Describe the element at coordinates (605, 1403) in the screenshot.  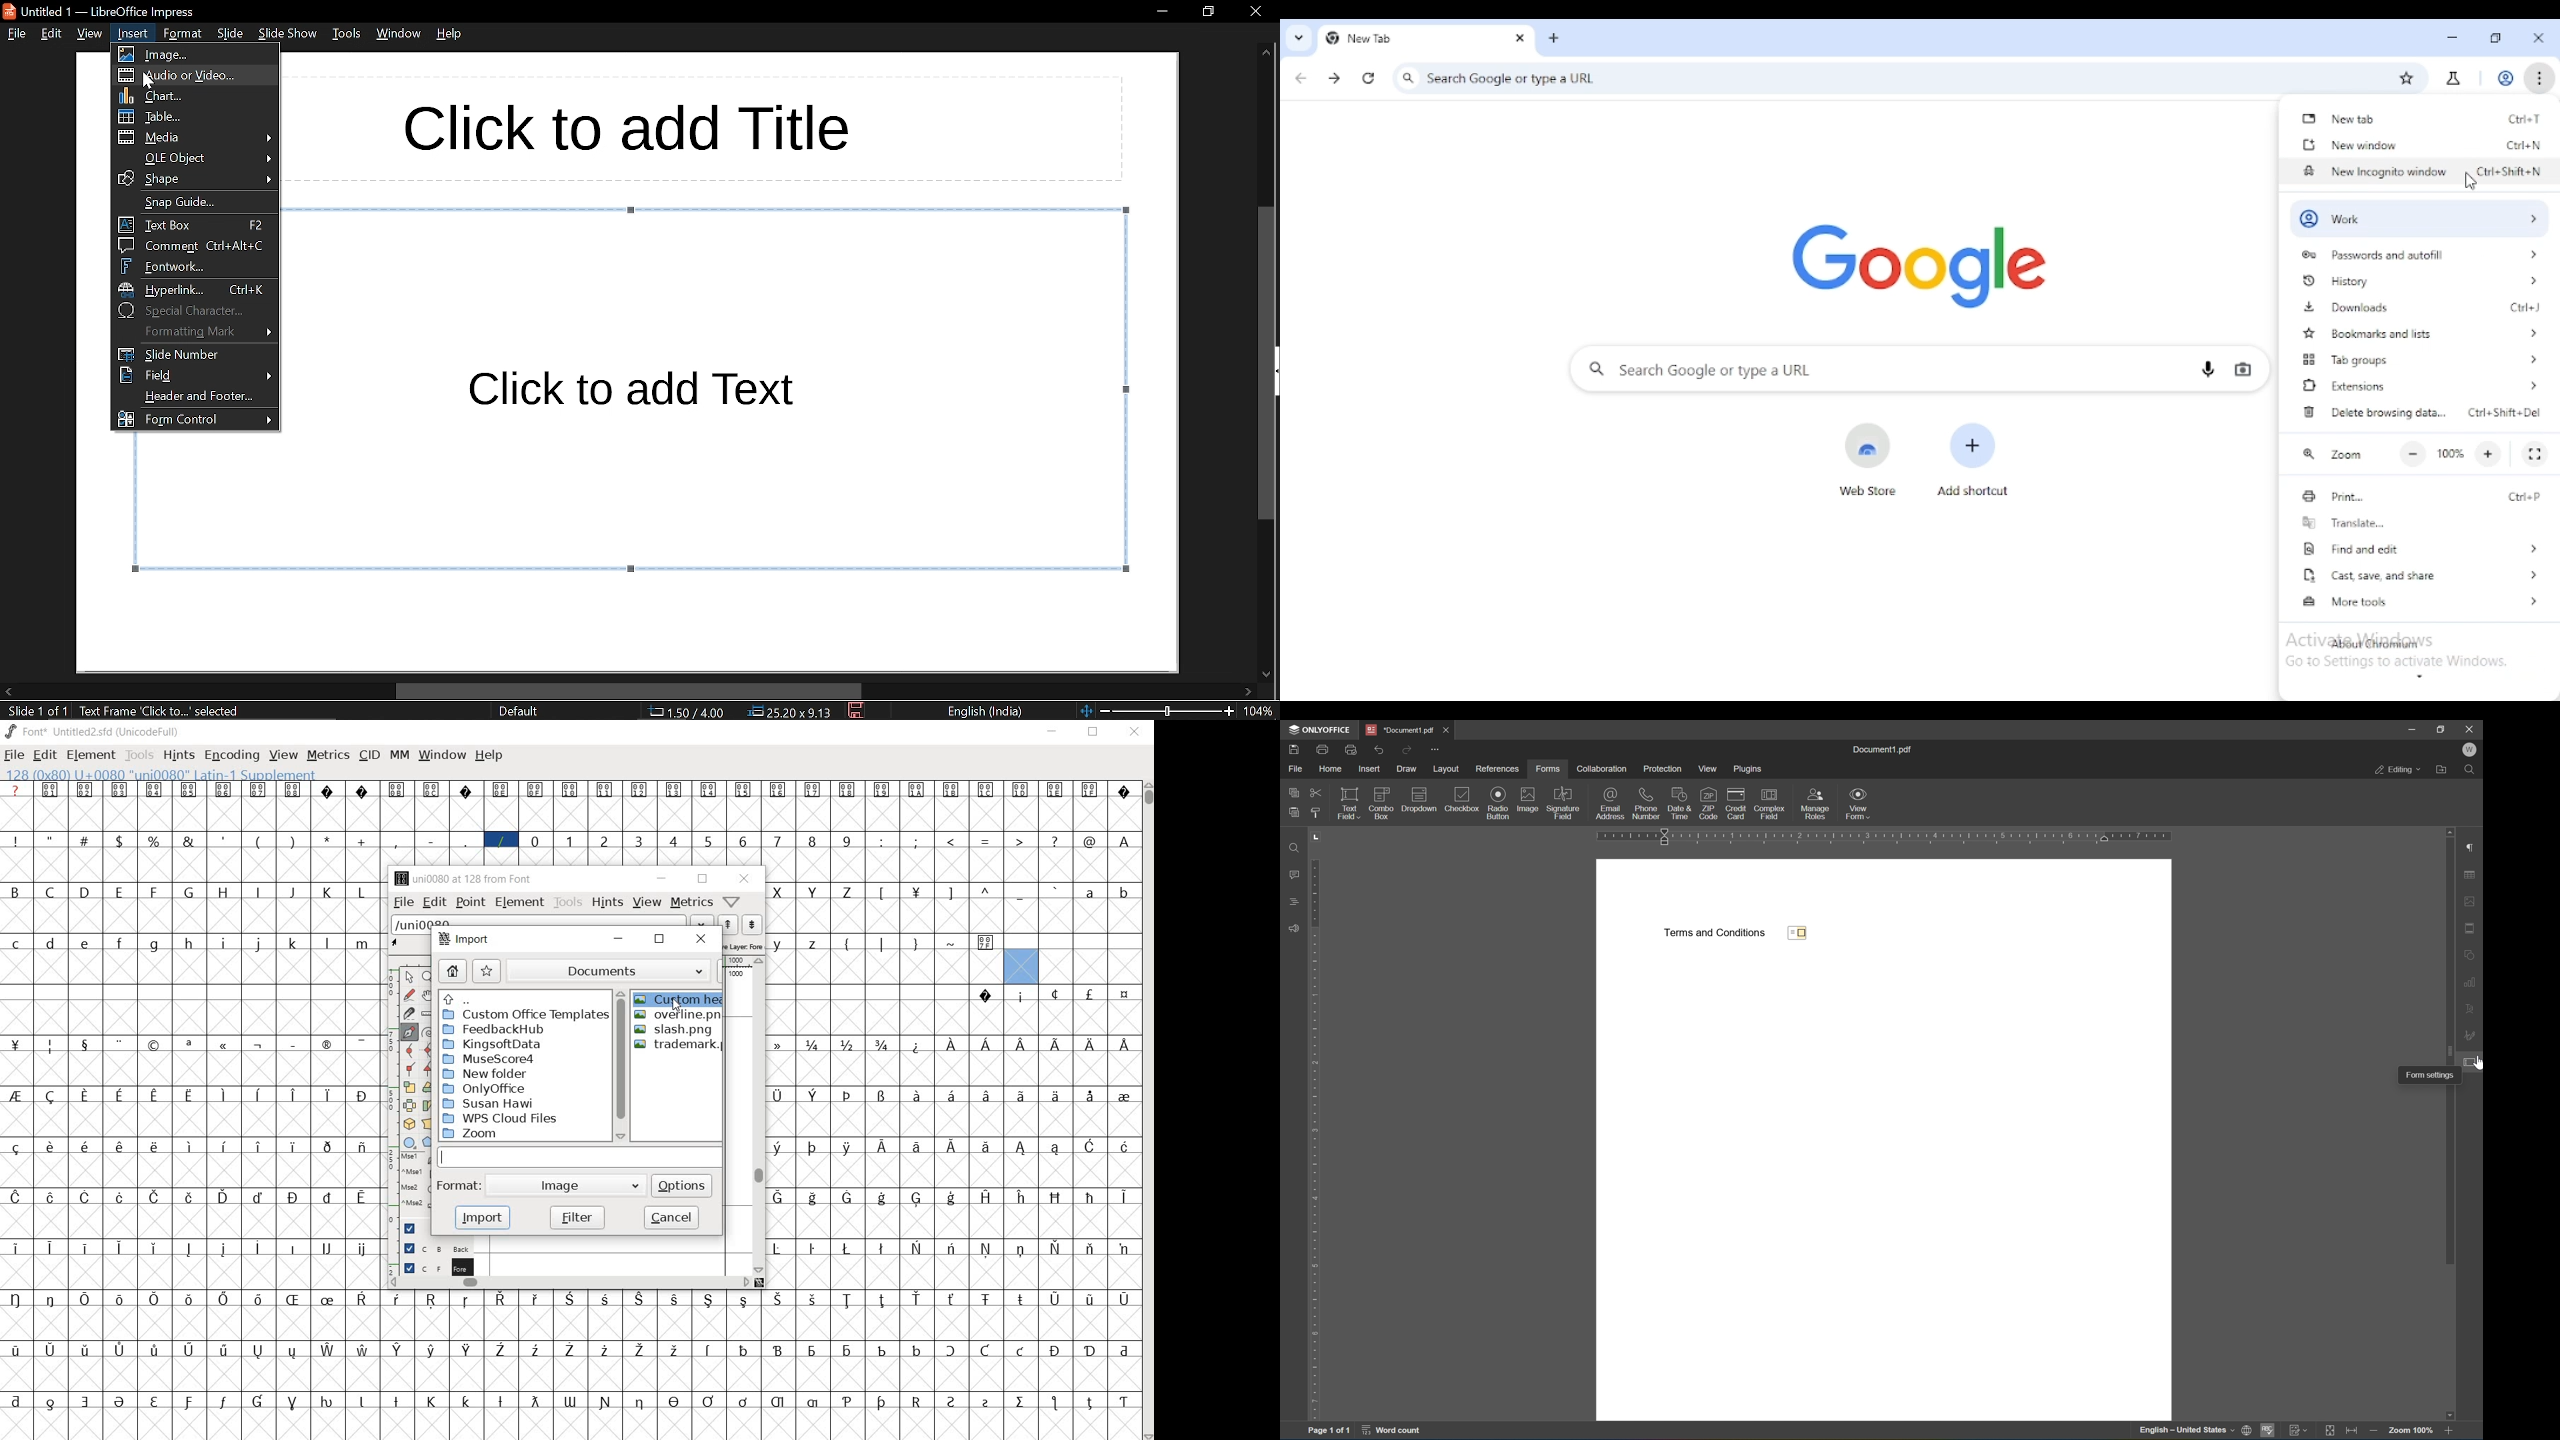
I see `glyph` at that location.